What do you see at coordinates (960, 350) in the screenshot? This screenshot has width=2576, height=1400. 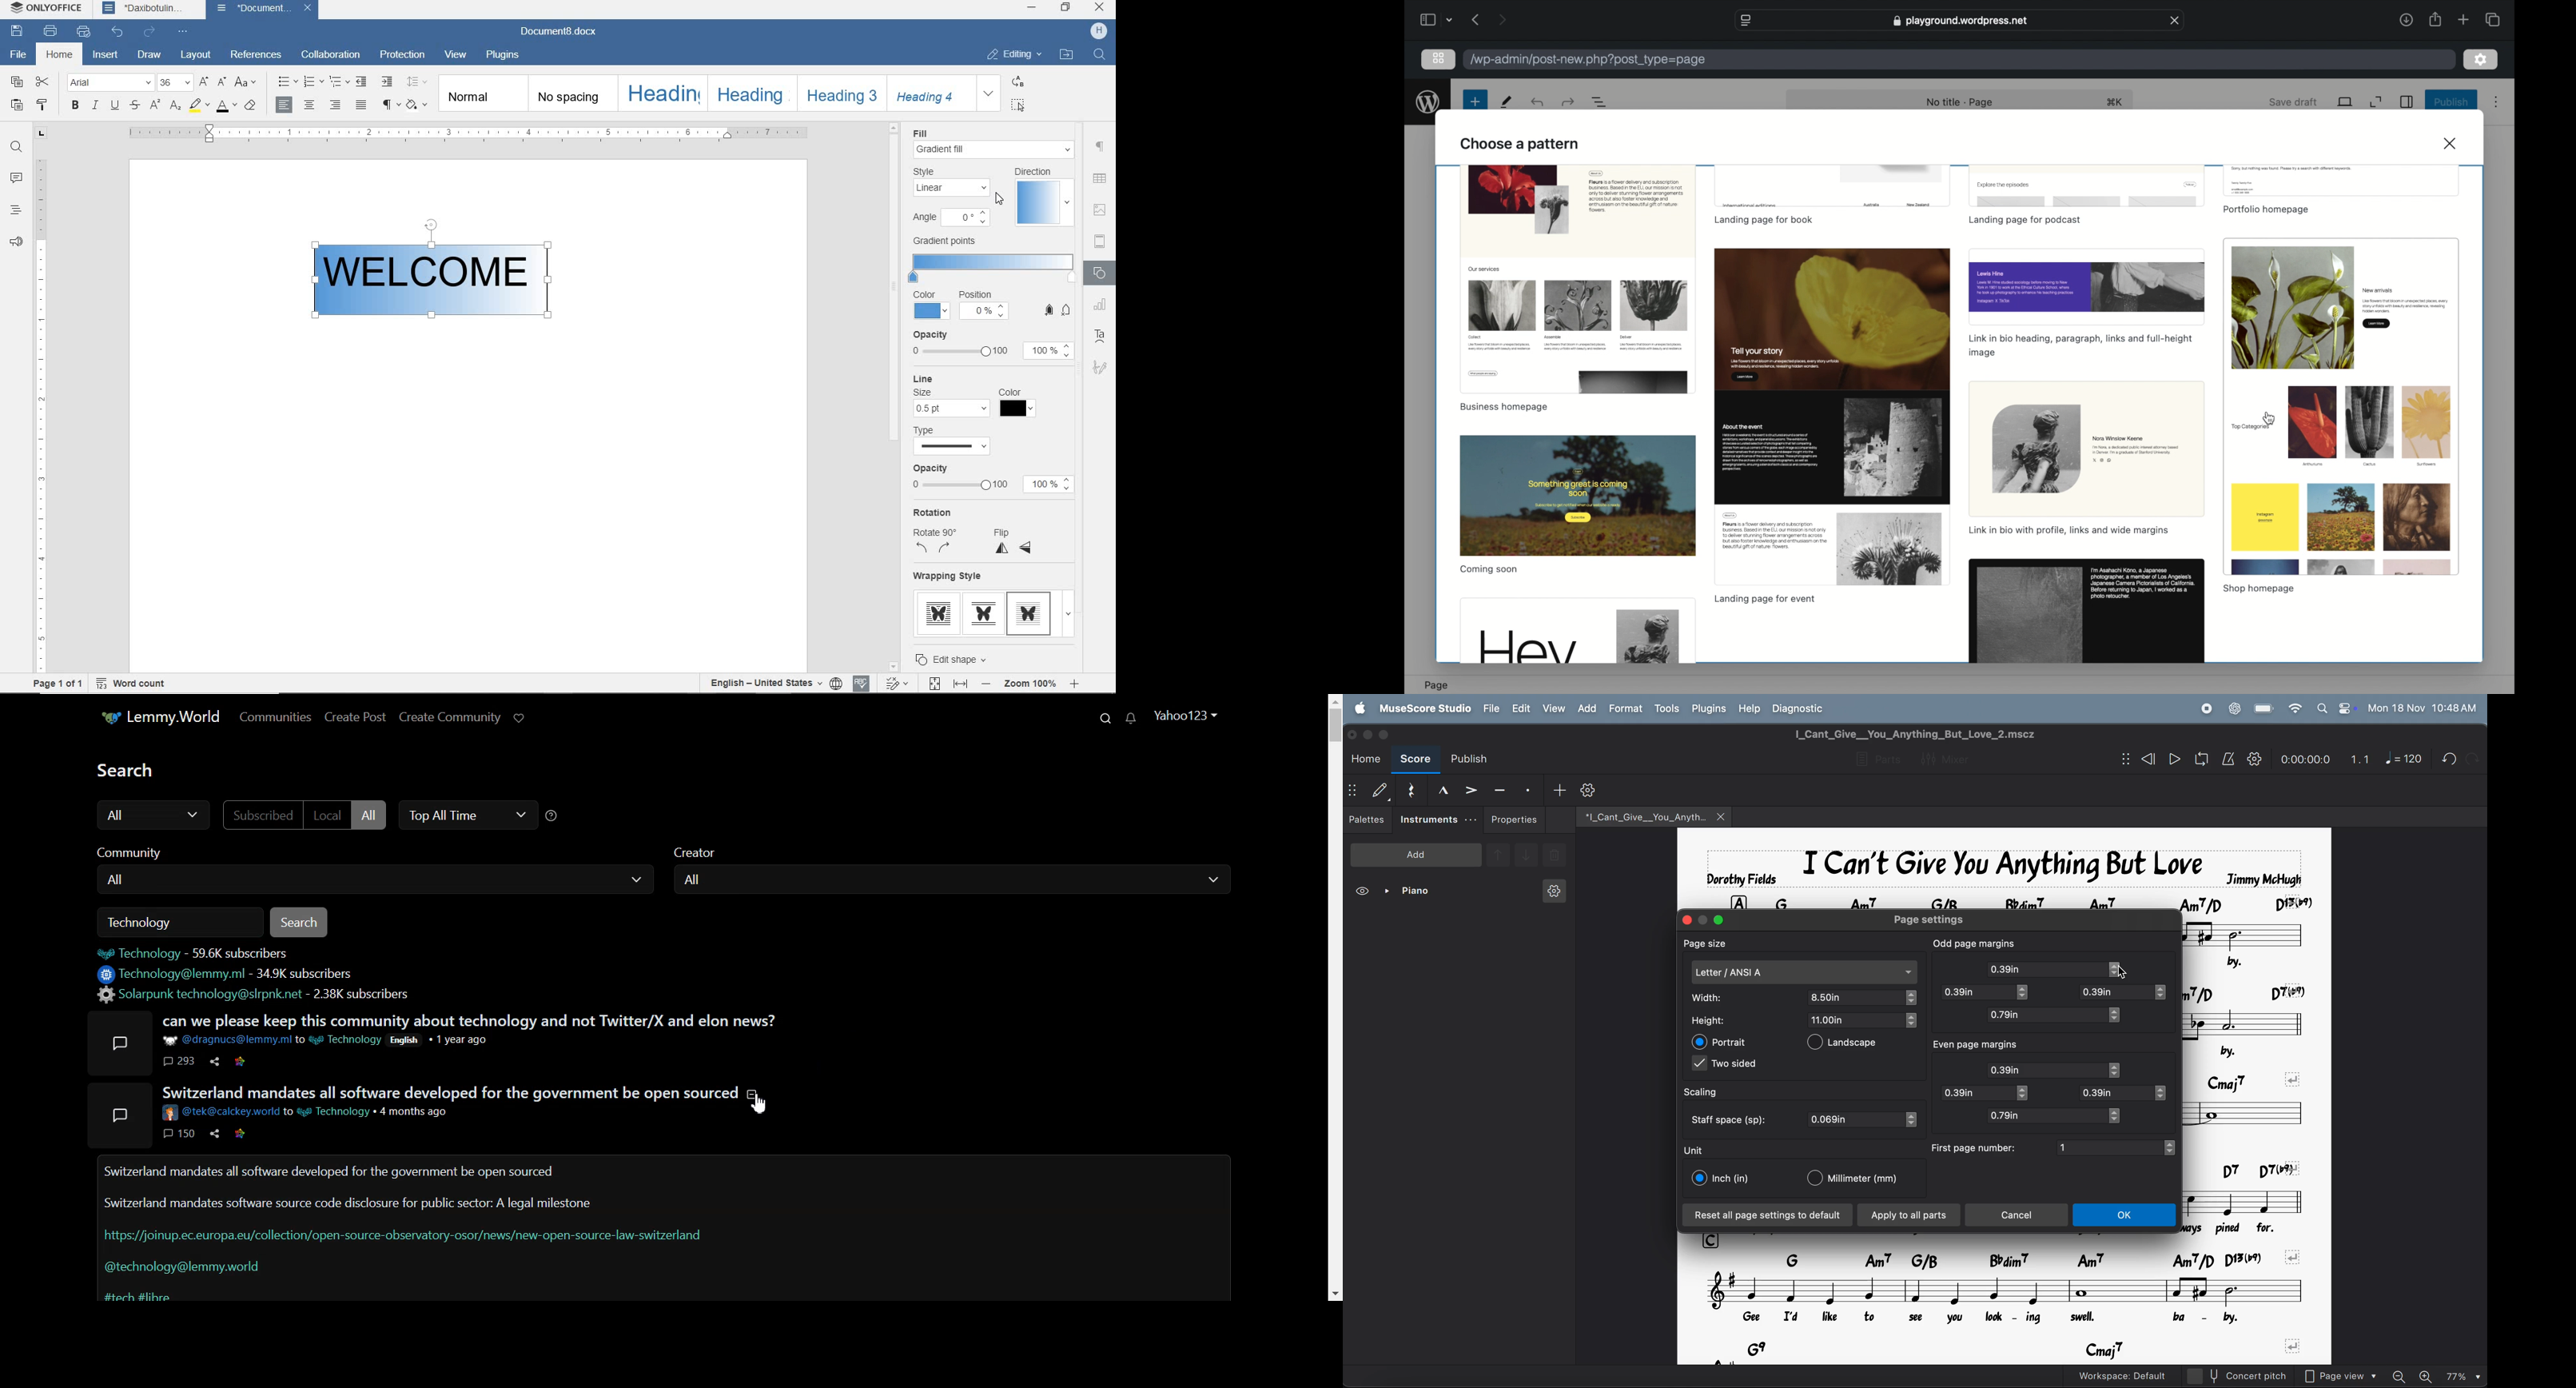 I see `opacity slider` at bounding box center [960, 350].